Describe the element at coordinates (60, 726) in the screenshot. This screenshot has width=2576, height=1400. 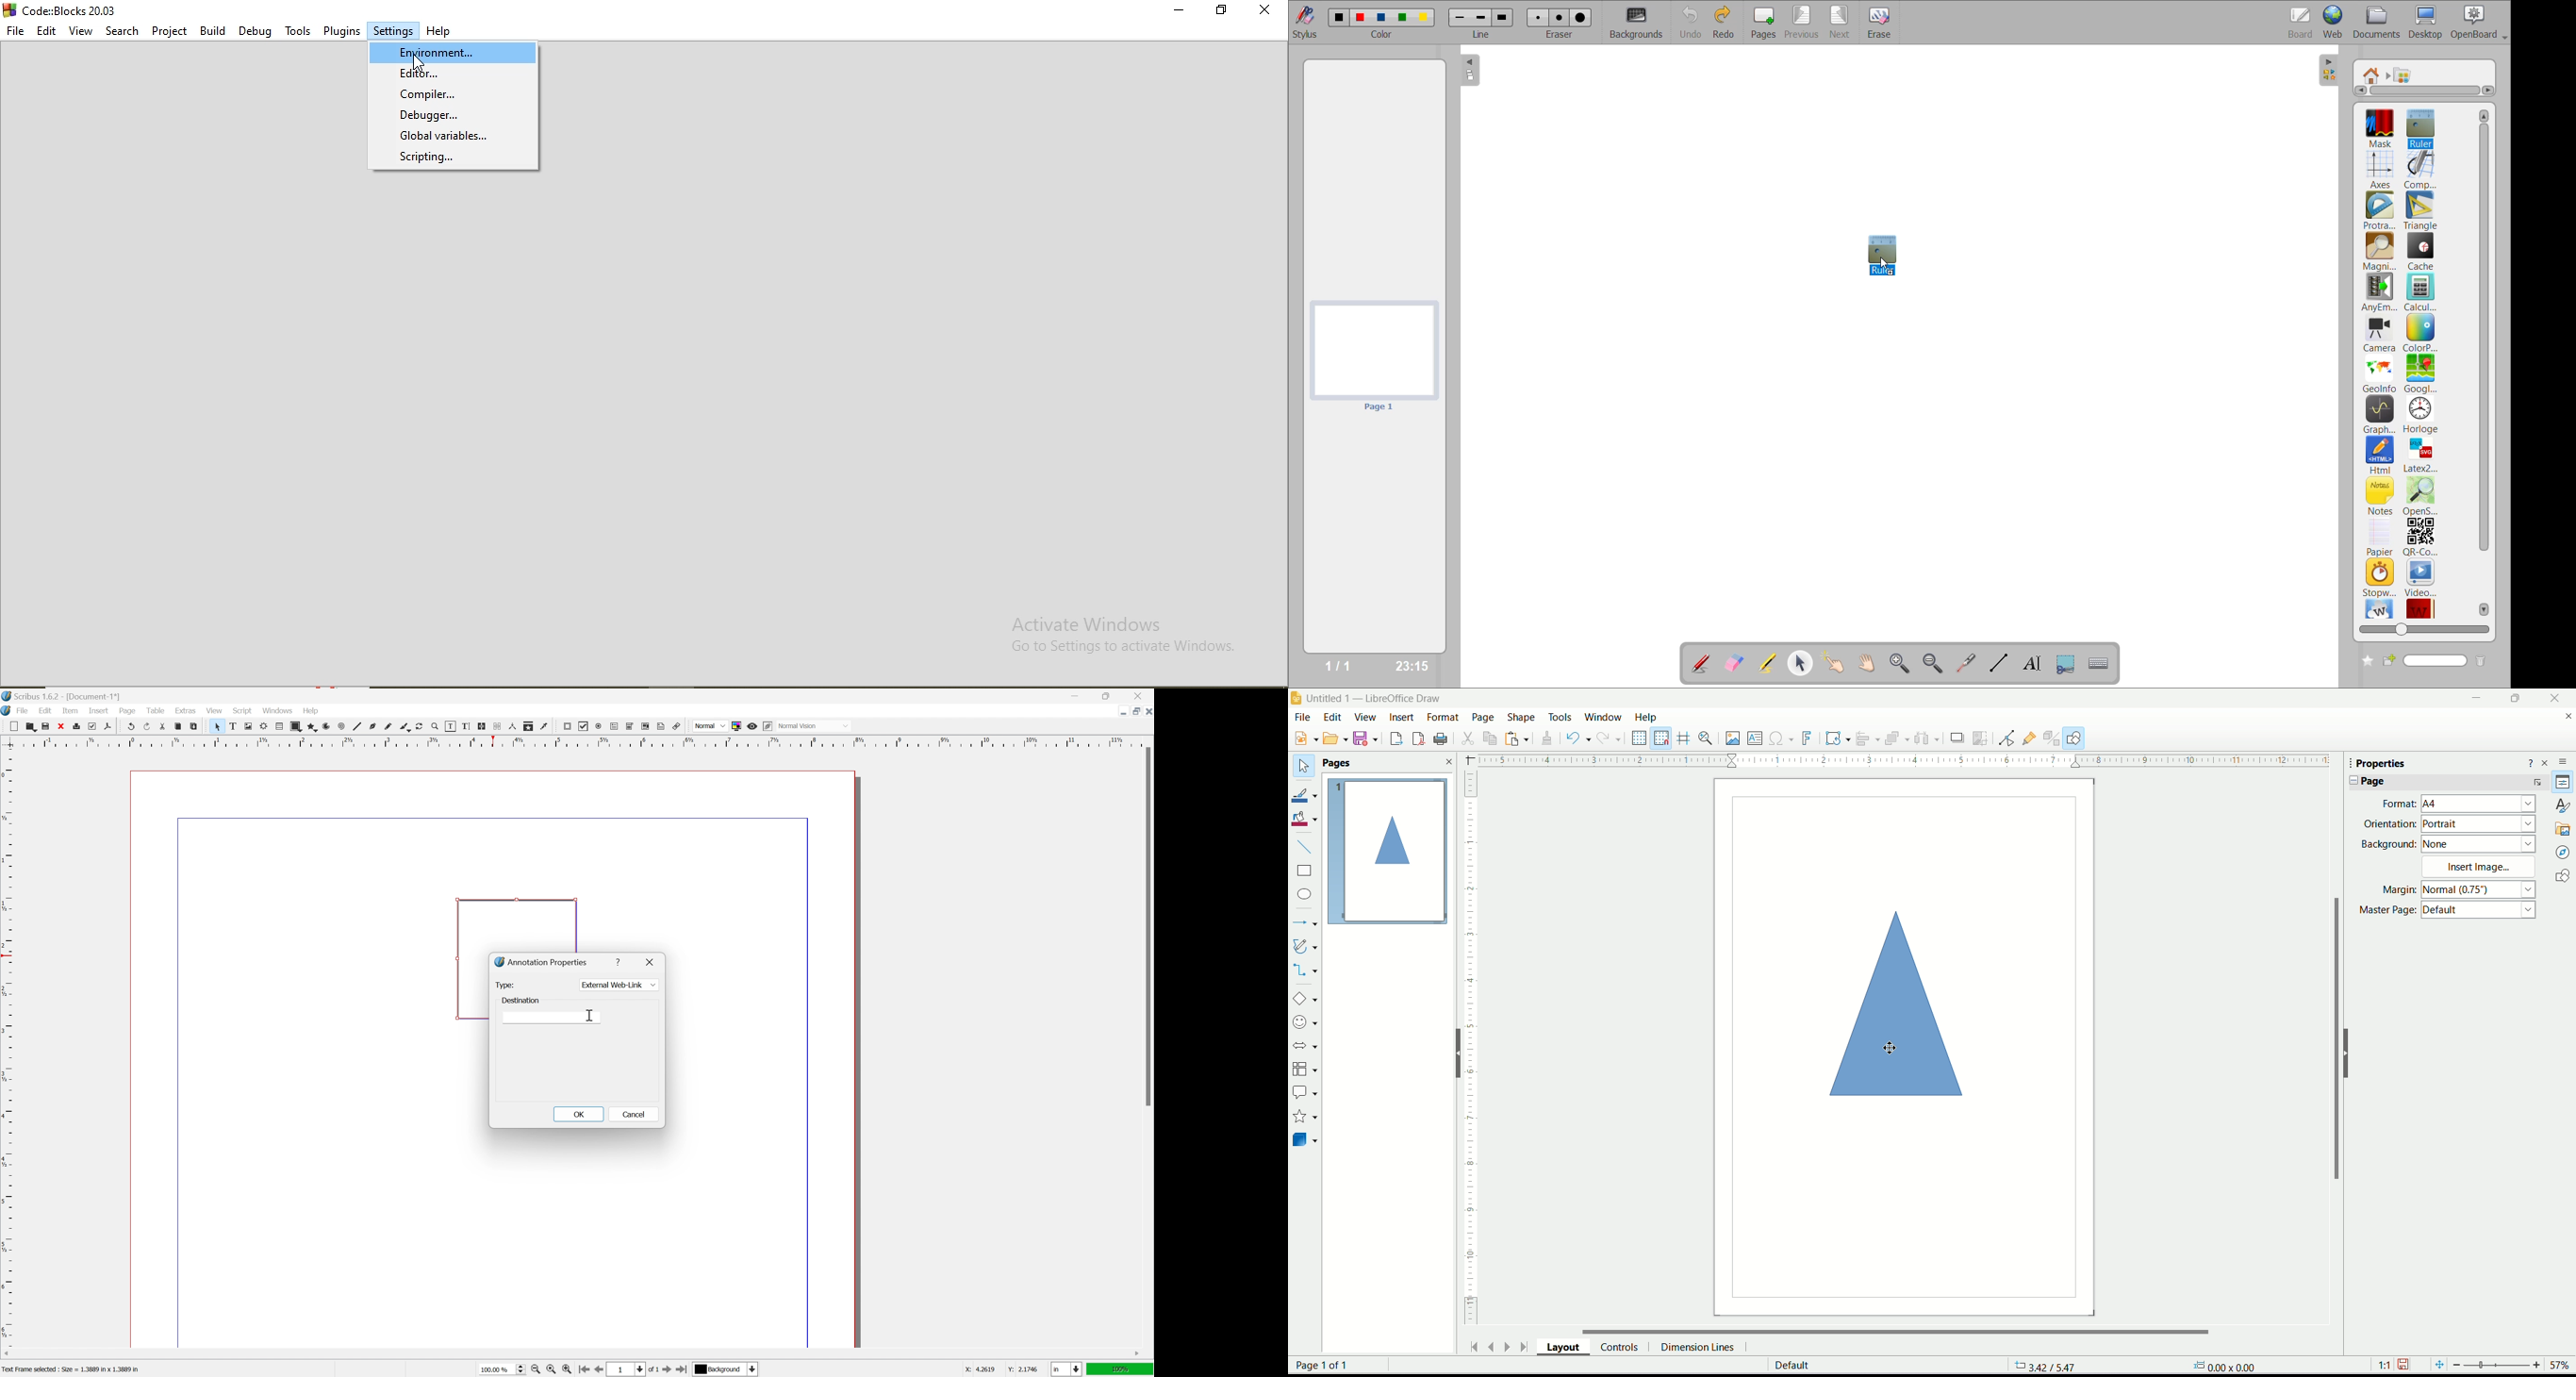
I see `close` at that location.